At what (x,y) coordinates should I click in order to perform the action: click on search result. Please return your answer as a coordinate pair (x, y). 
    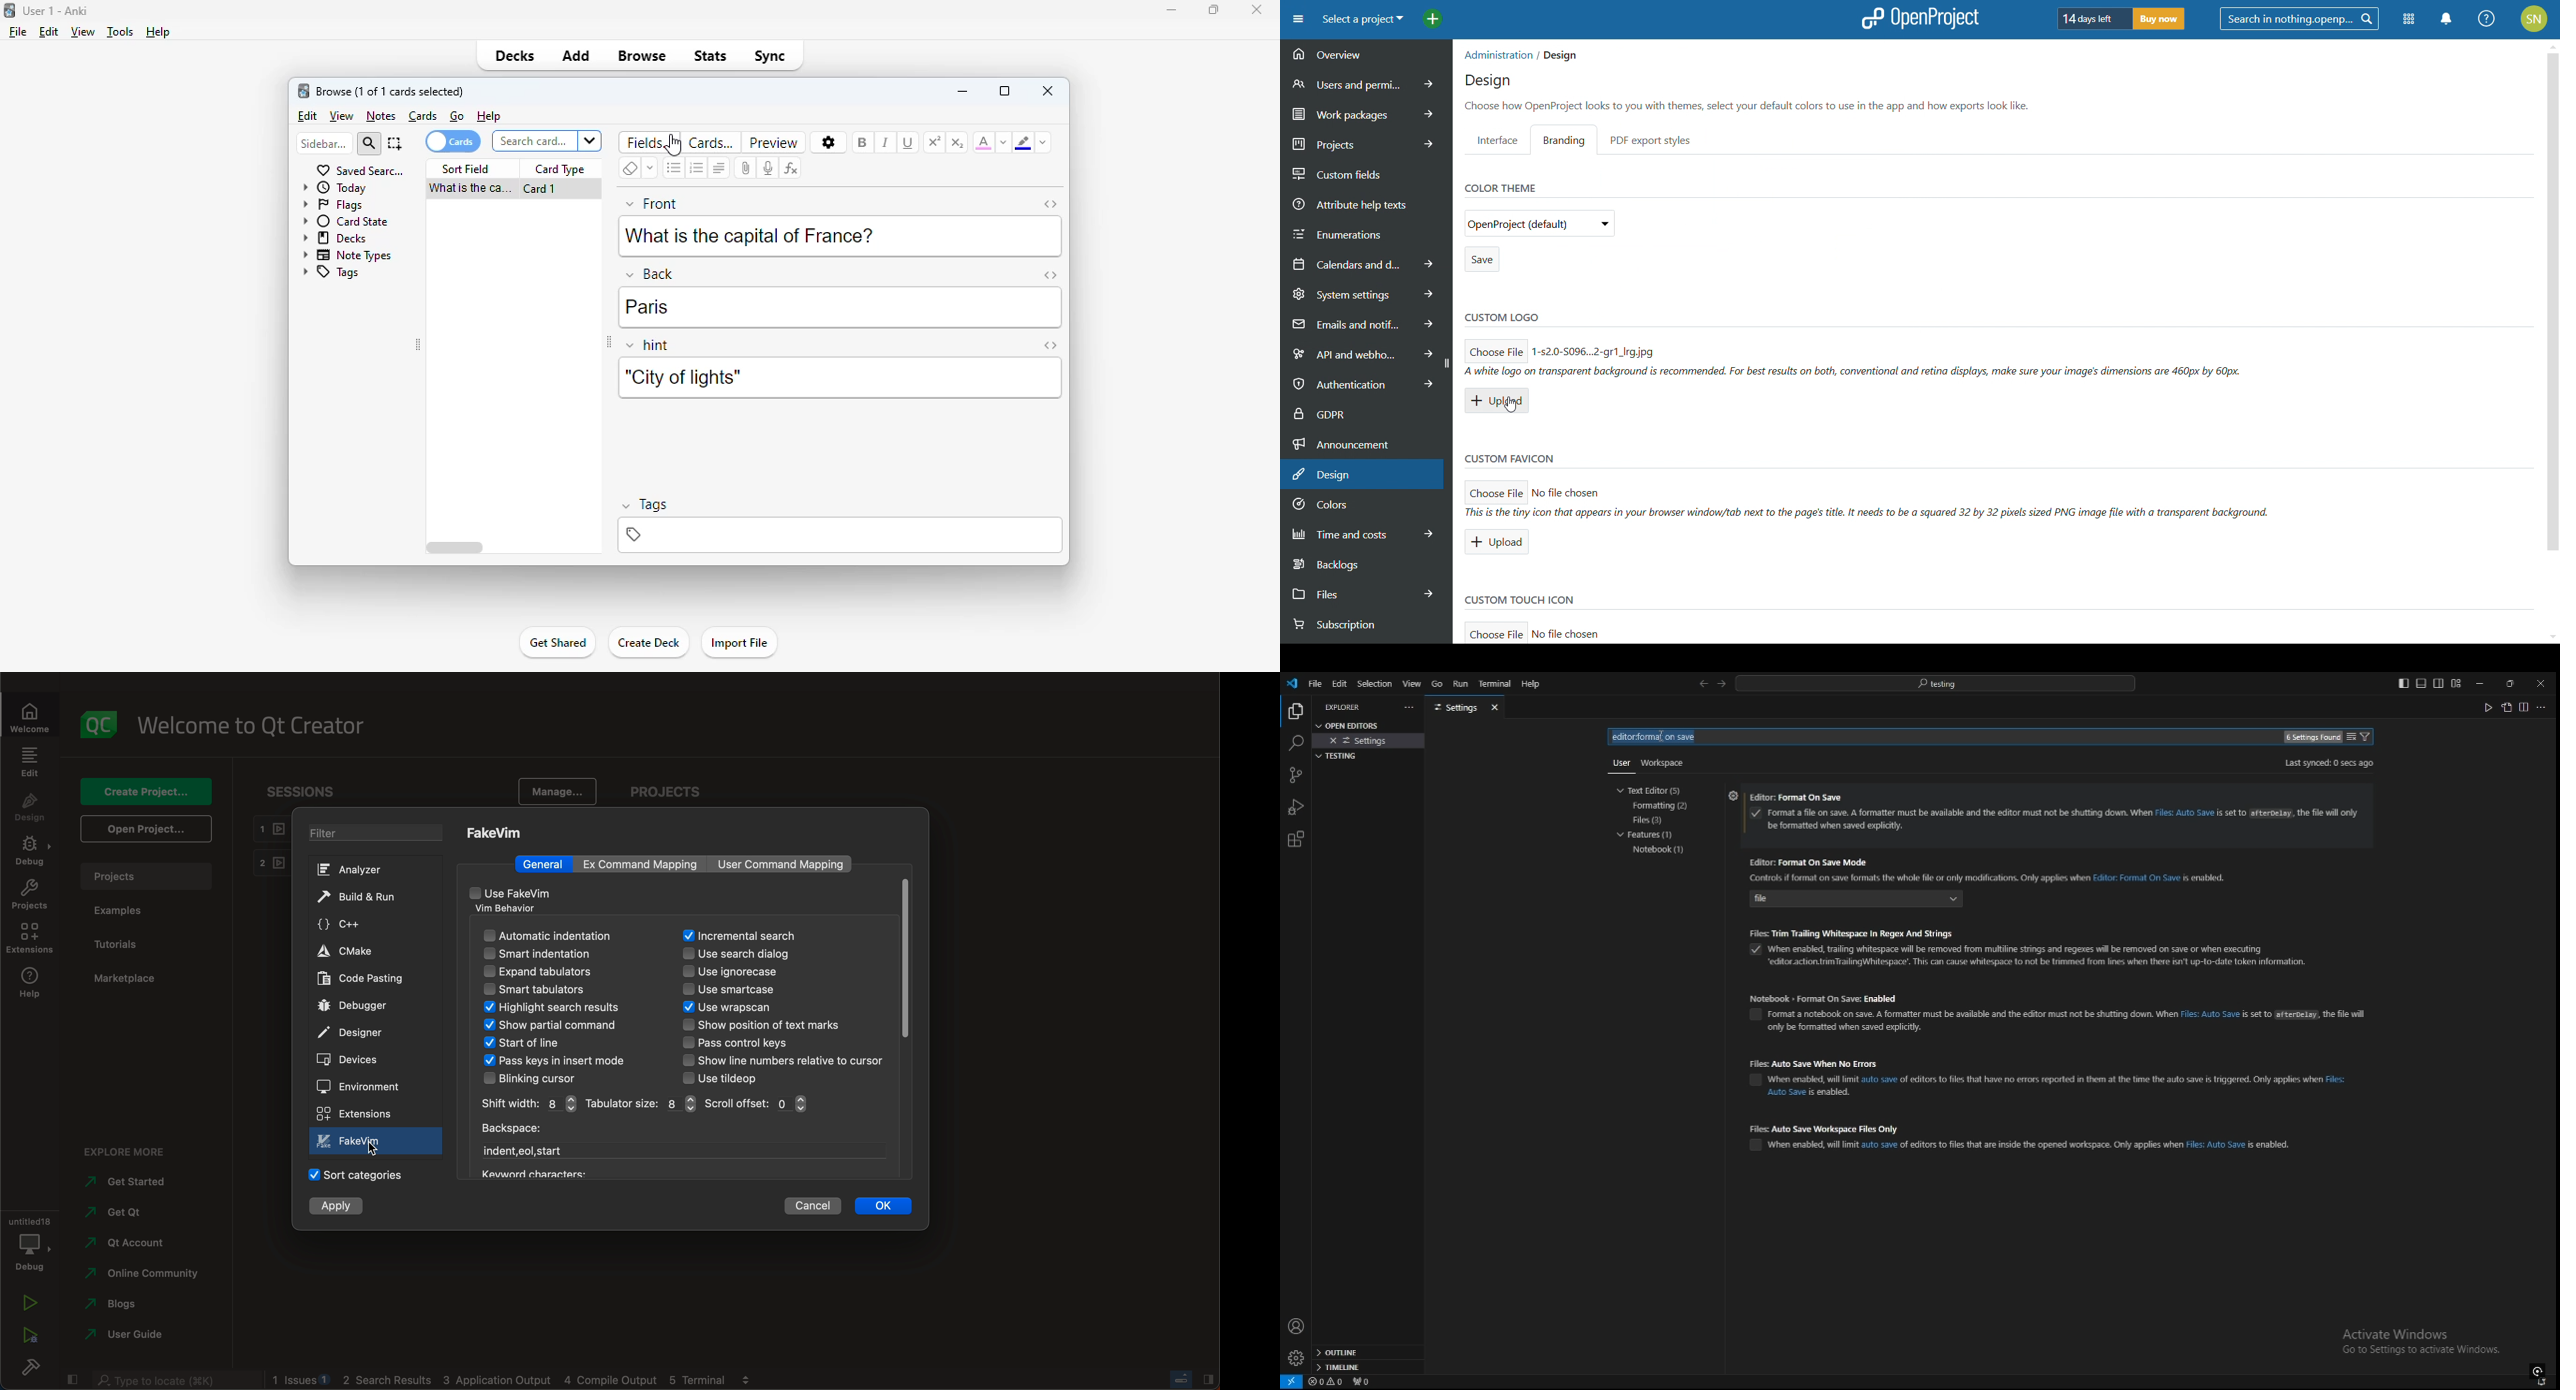
    Looking at the image, I should click on (569, 1008).